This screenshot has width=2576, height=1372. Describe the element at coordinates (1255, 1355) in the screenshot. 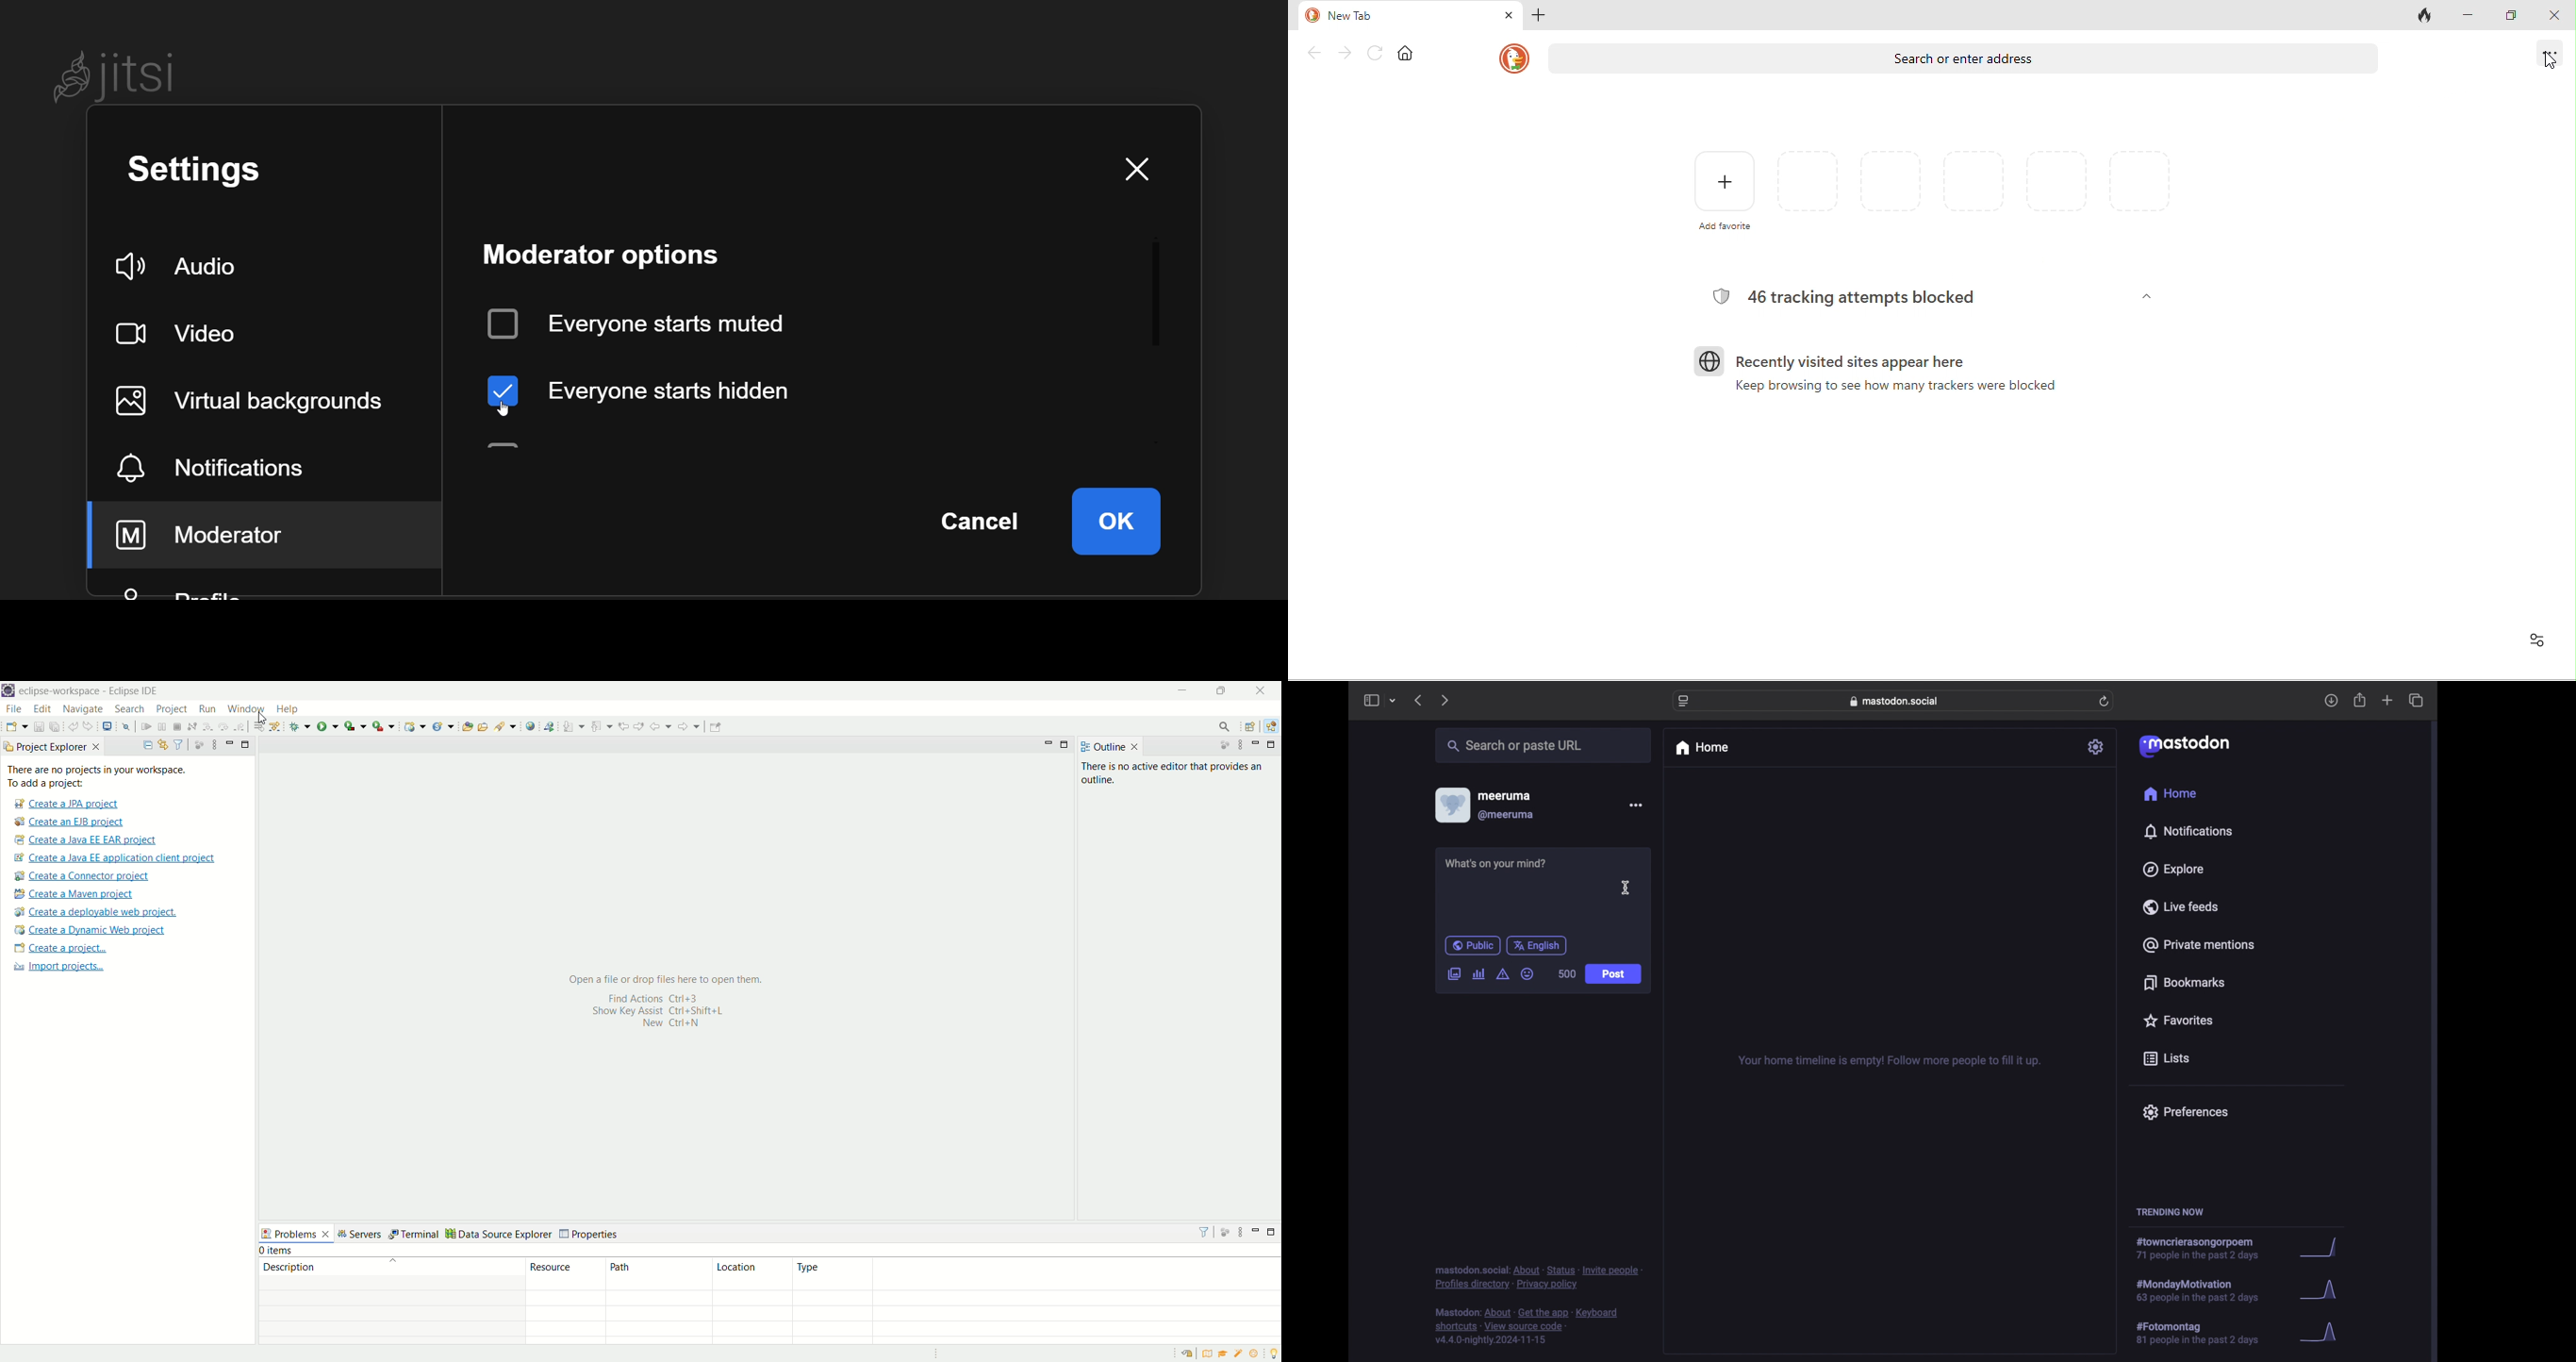

I see `what's new` at that location.